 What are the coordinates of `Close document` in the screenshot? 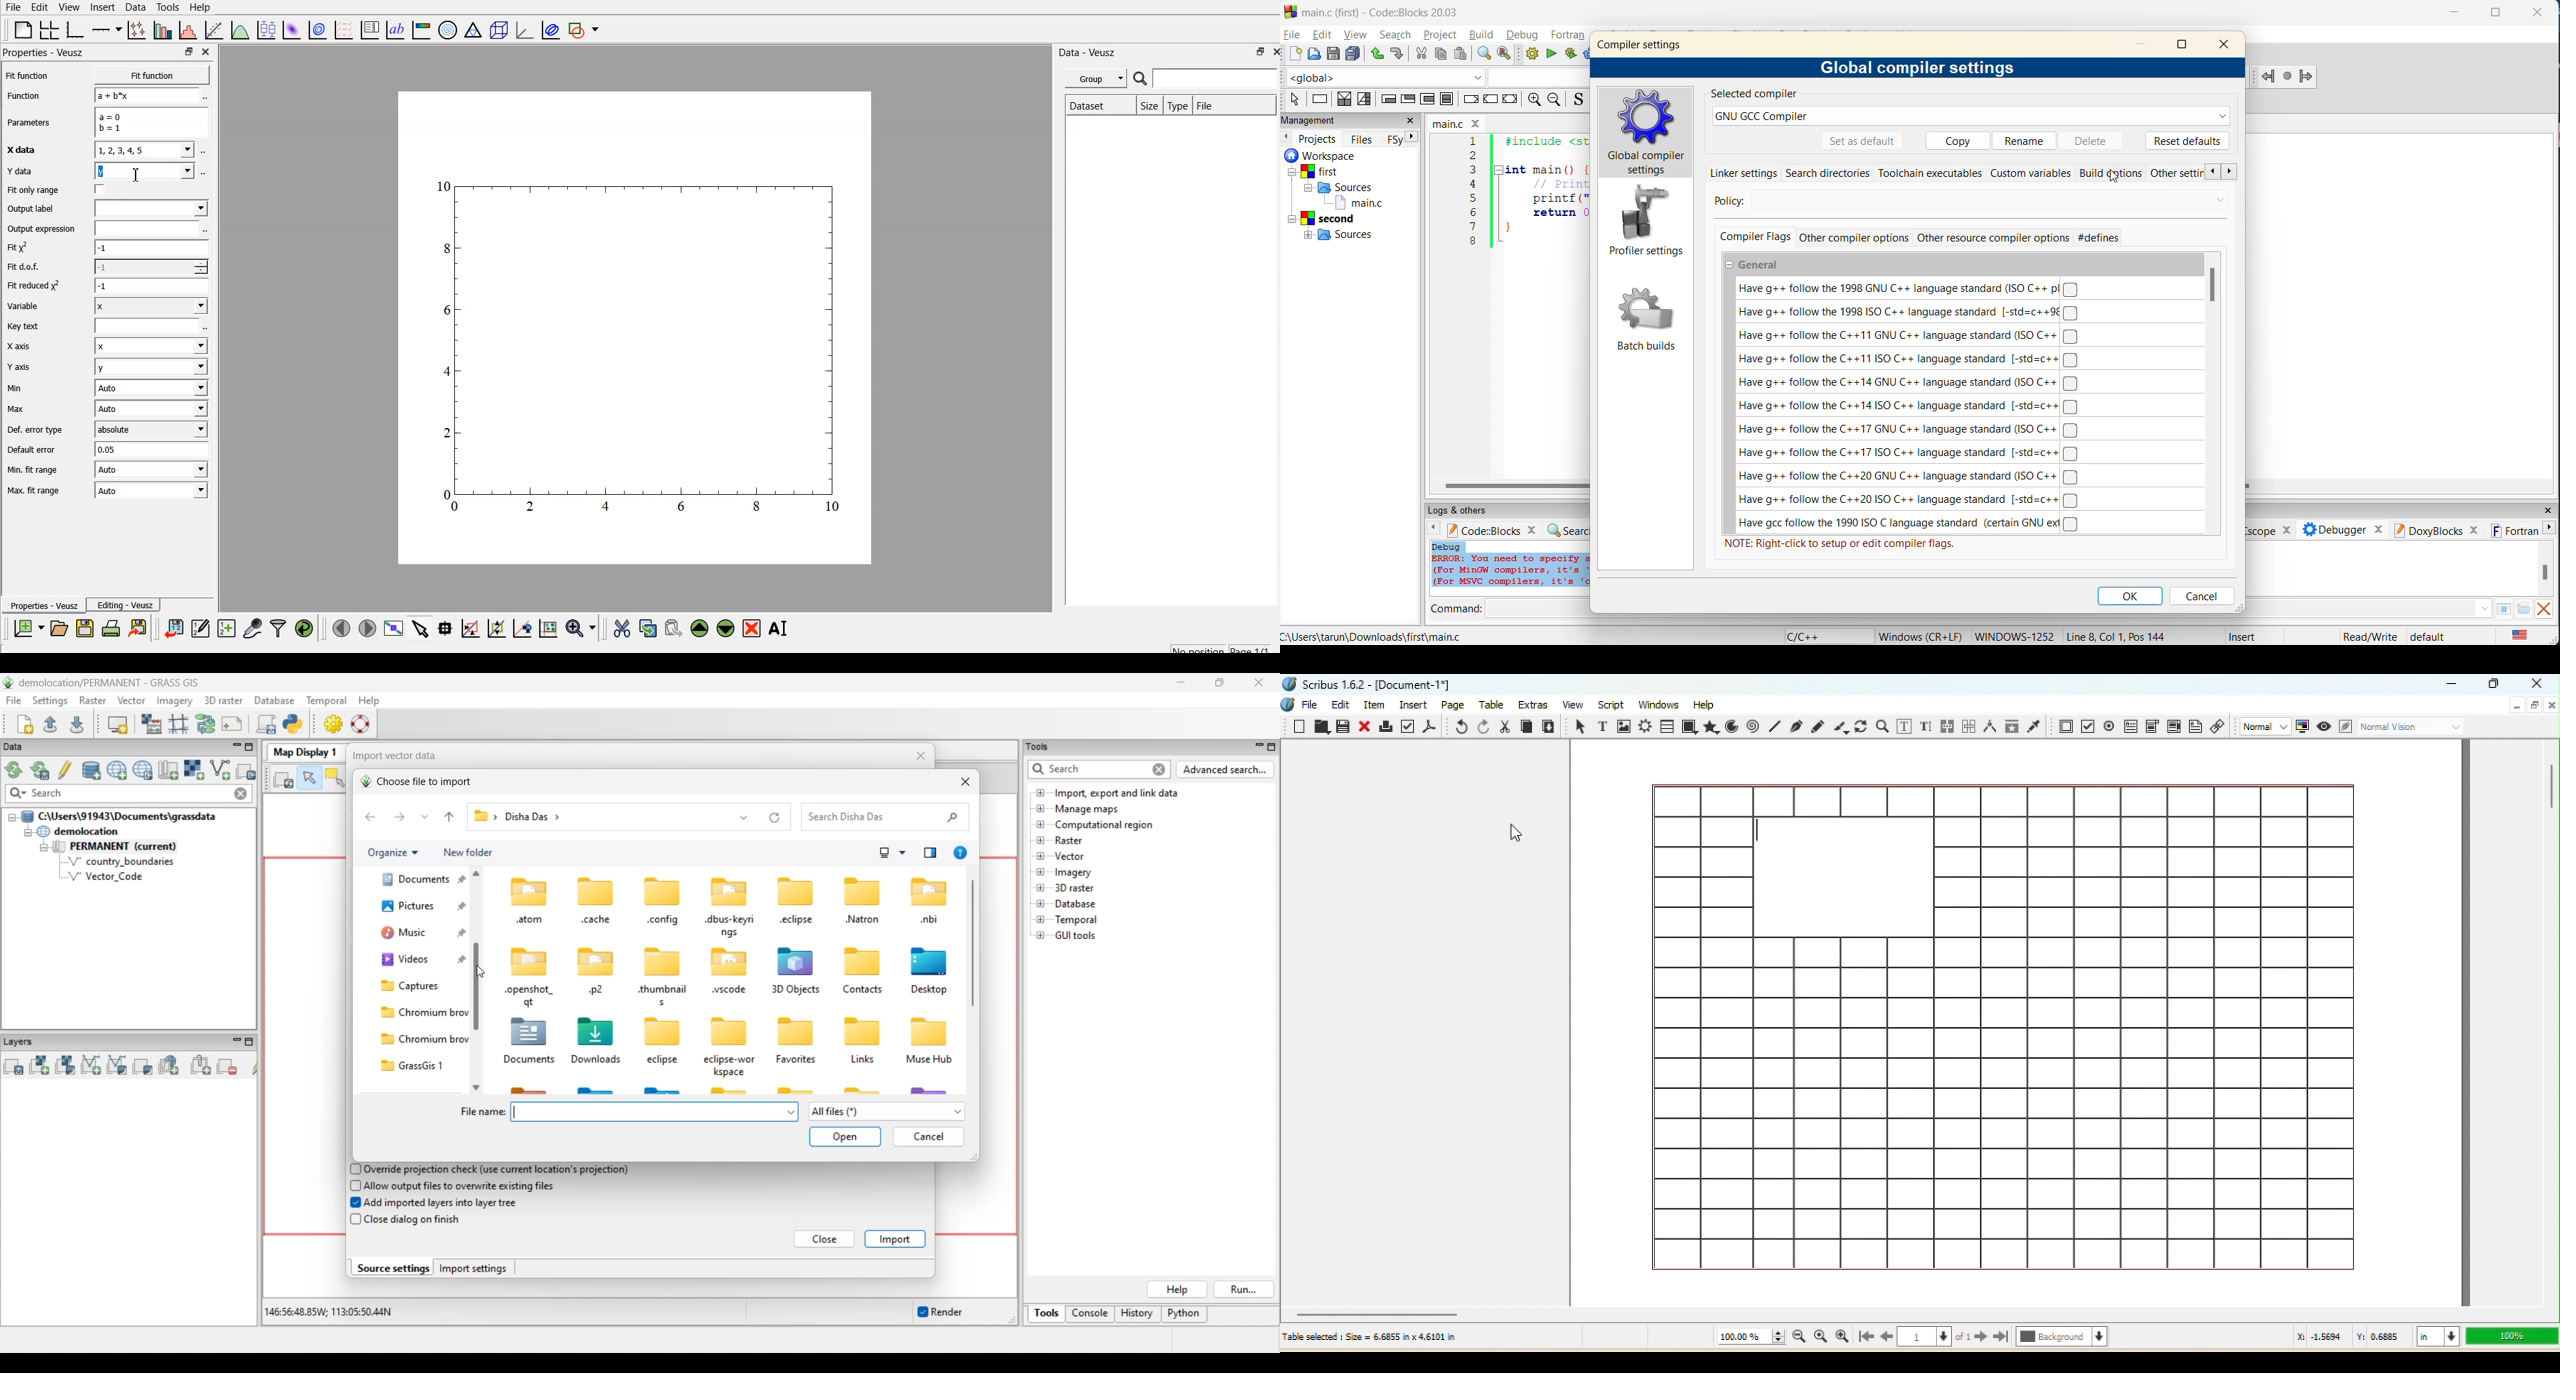 It's located at (2551, 704).